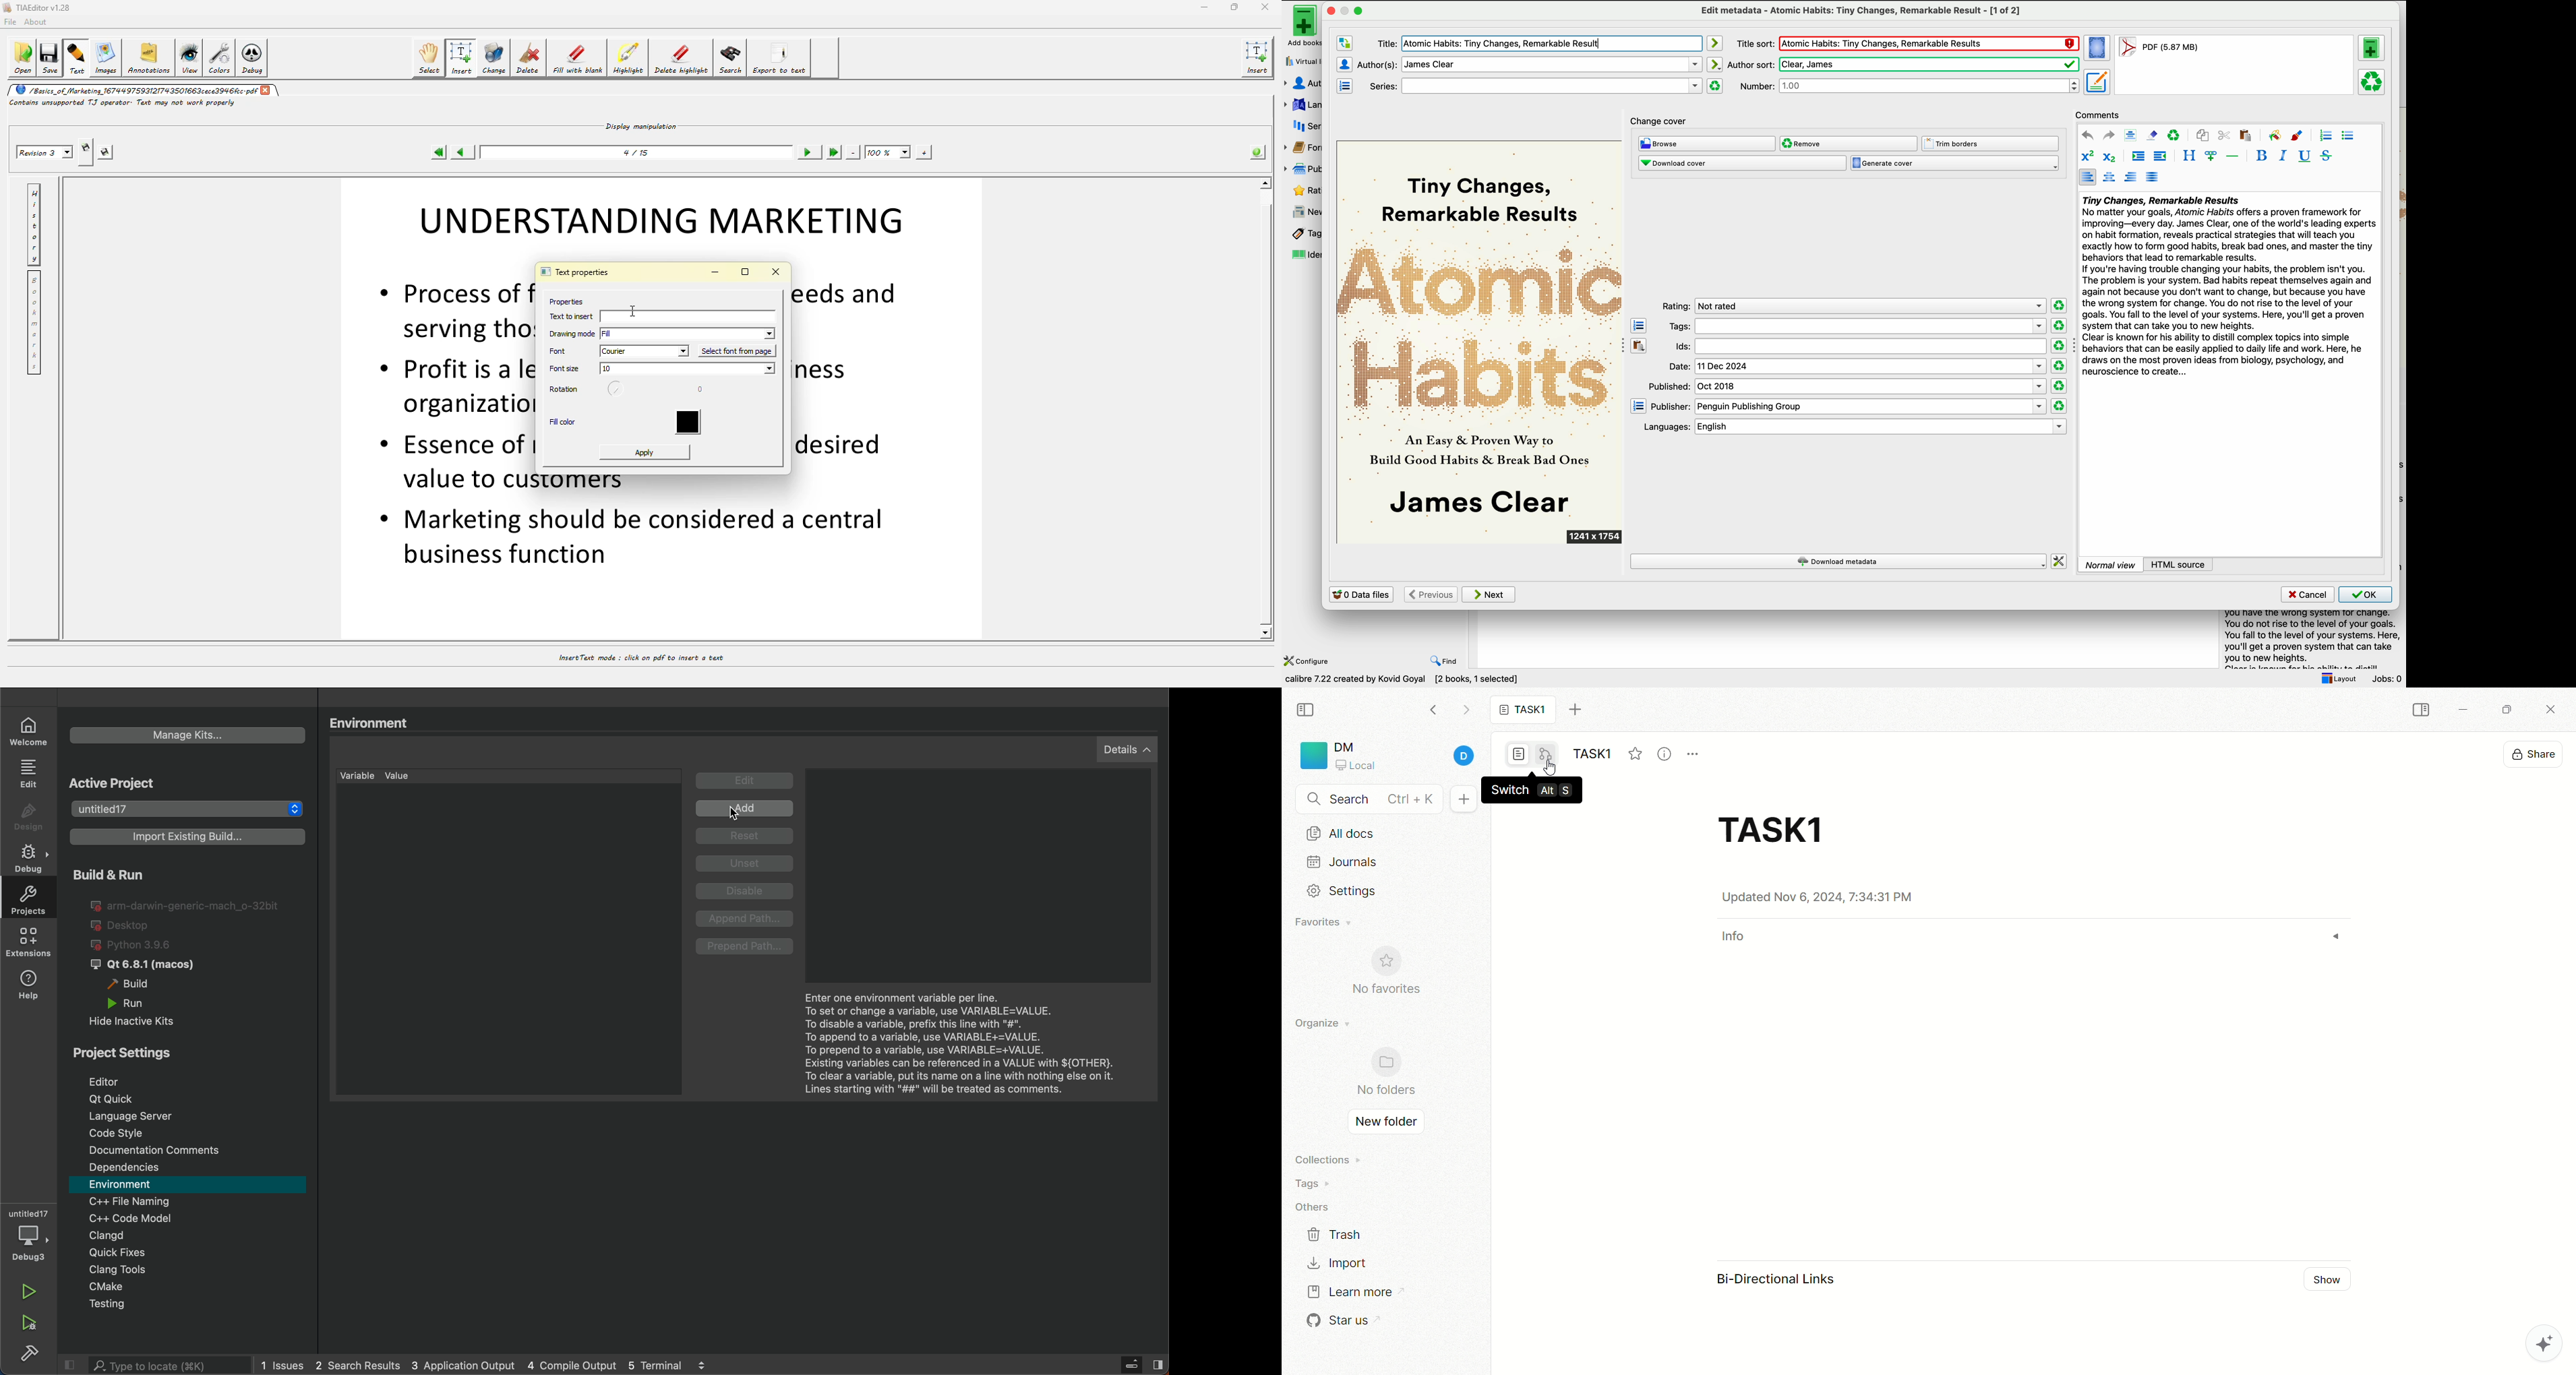  Describe the element at coordinates (2224, 135) in the screenshot. I see `cut` at that location.